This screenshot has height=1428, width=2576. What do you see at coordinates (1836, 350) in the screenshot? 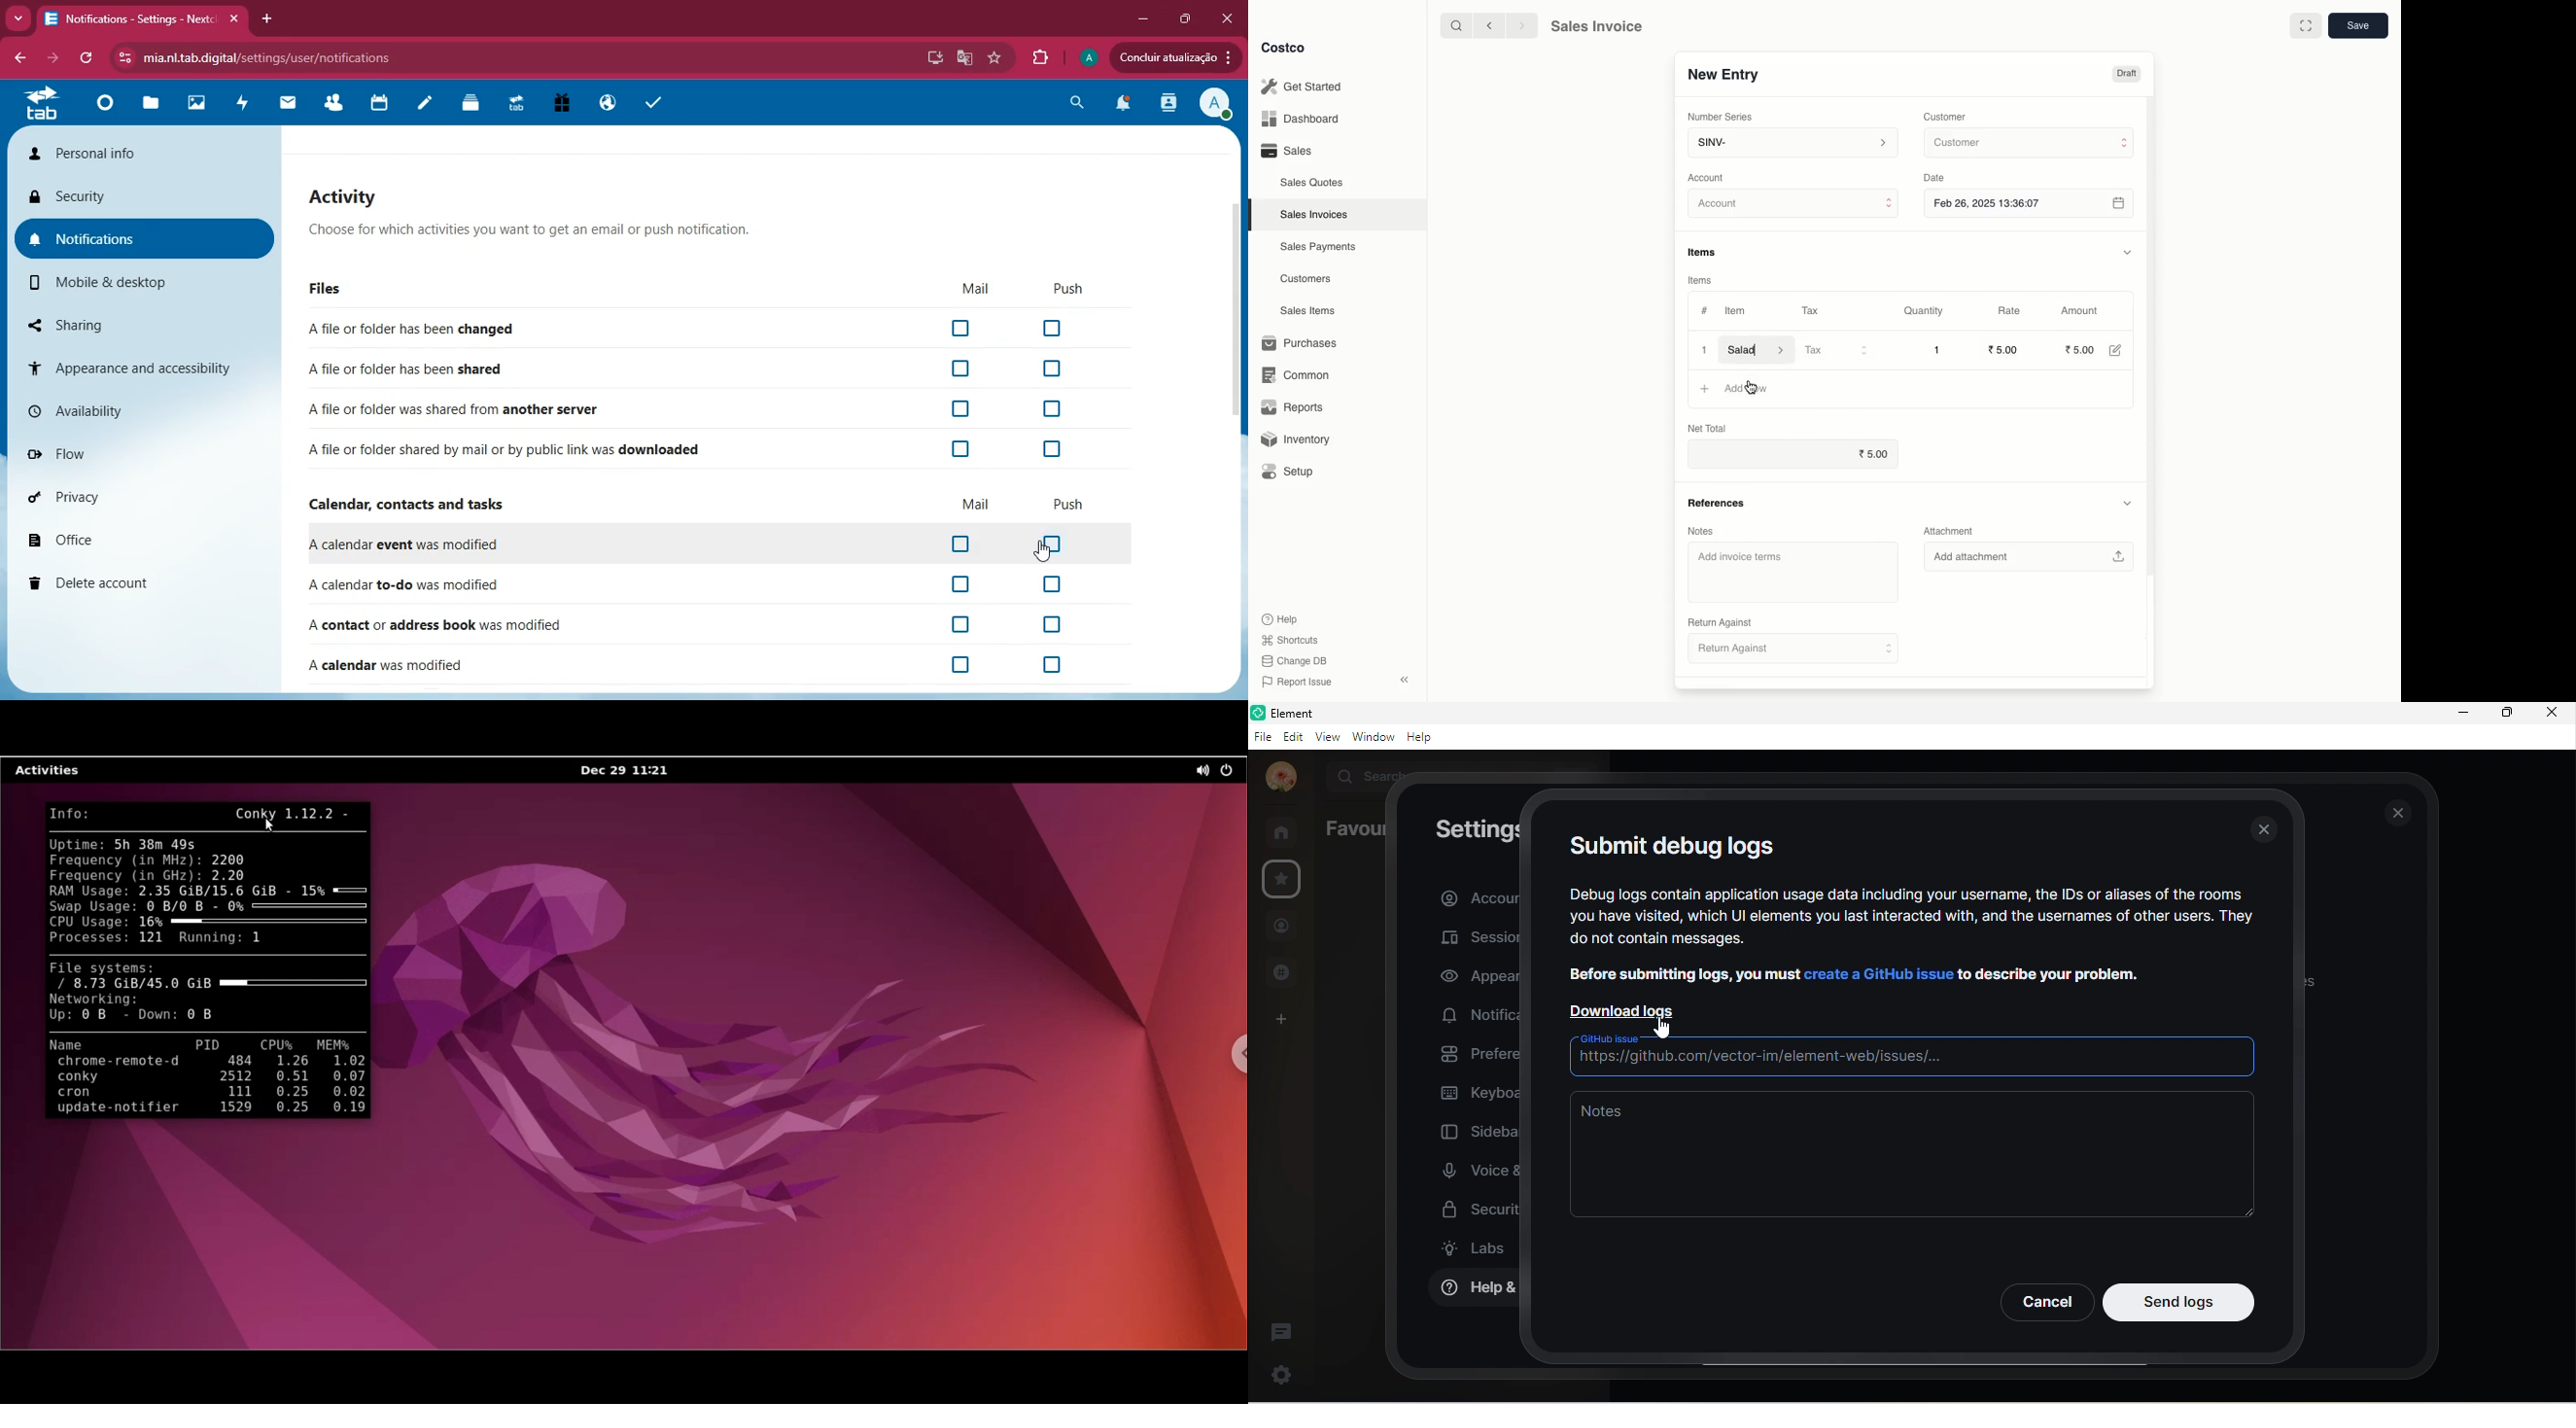
I see `Tax` at bounding box center [1836, 350].